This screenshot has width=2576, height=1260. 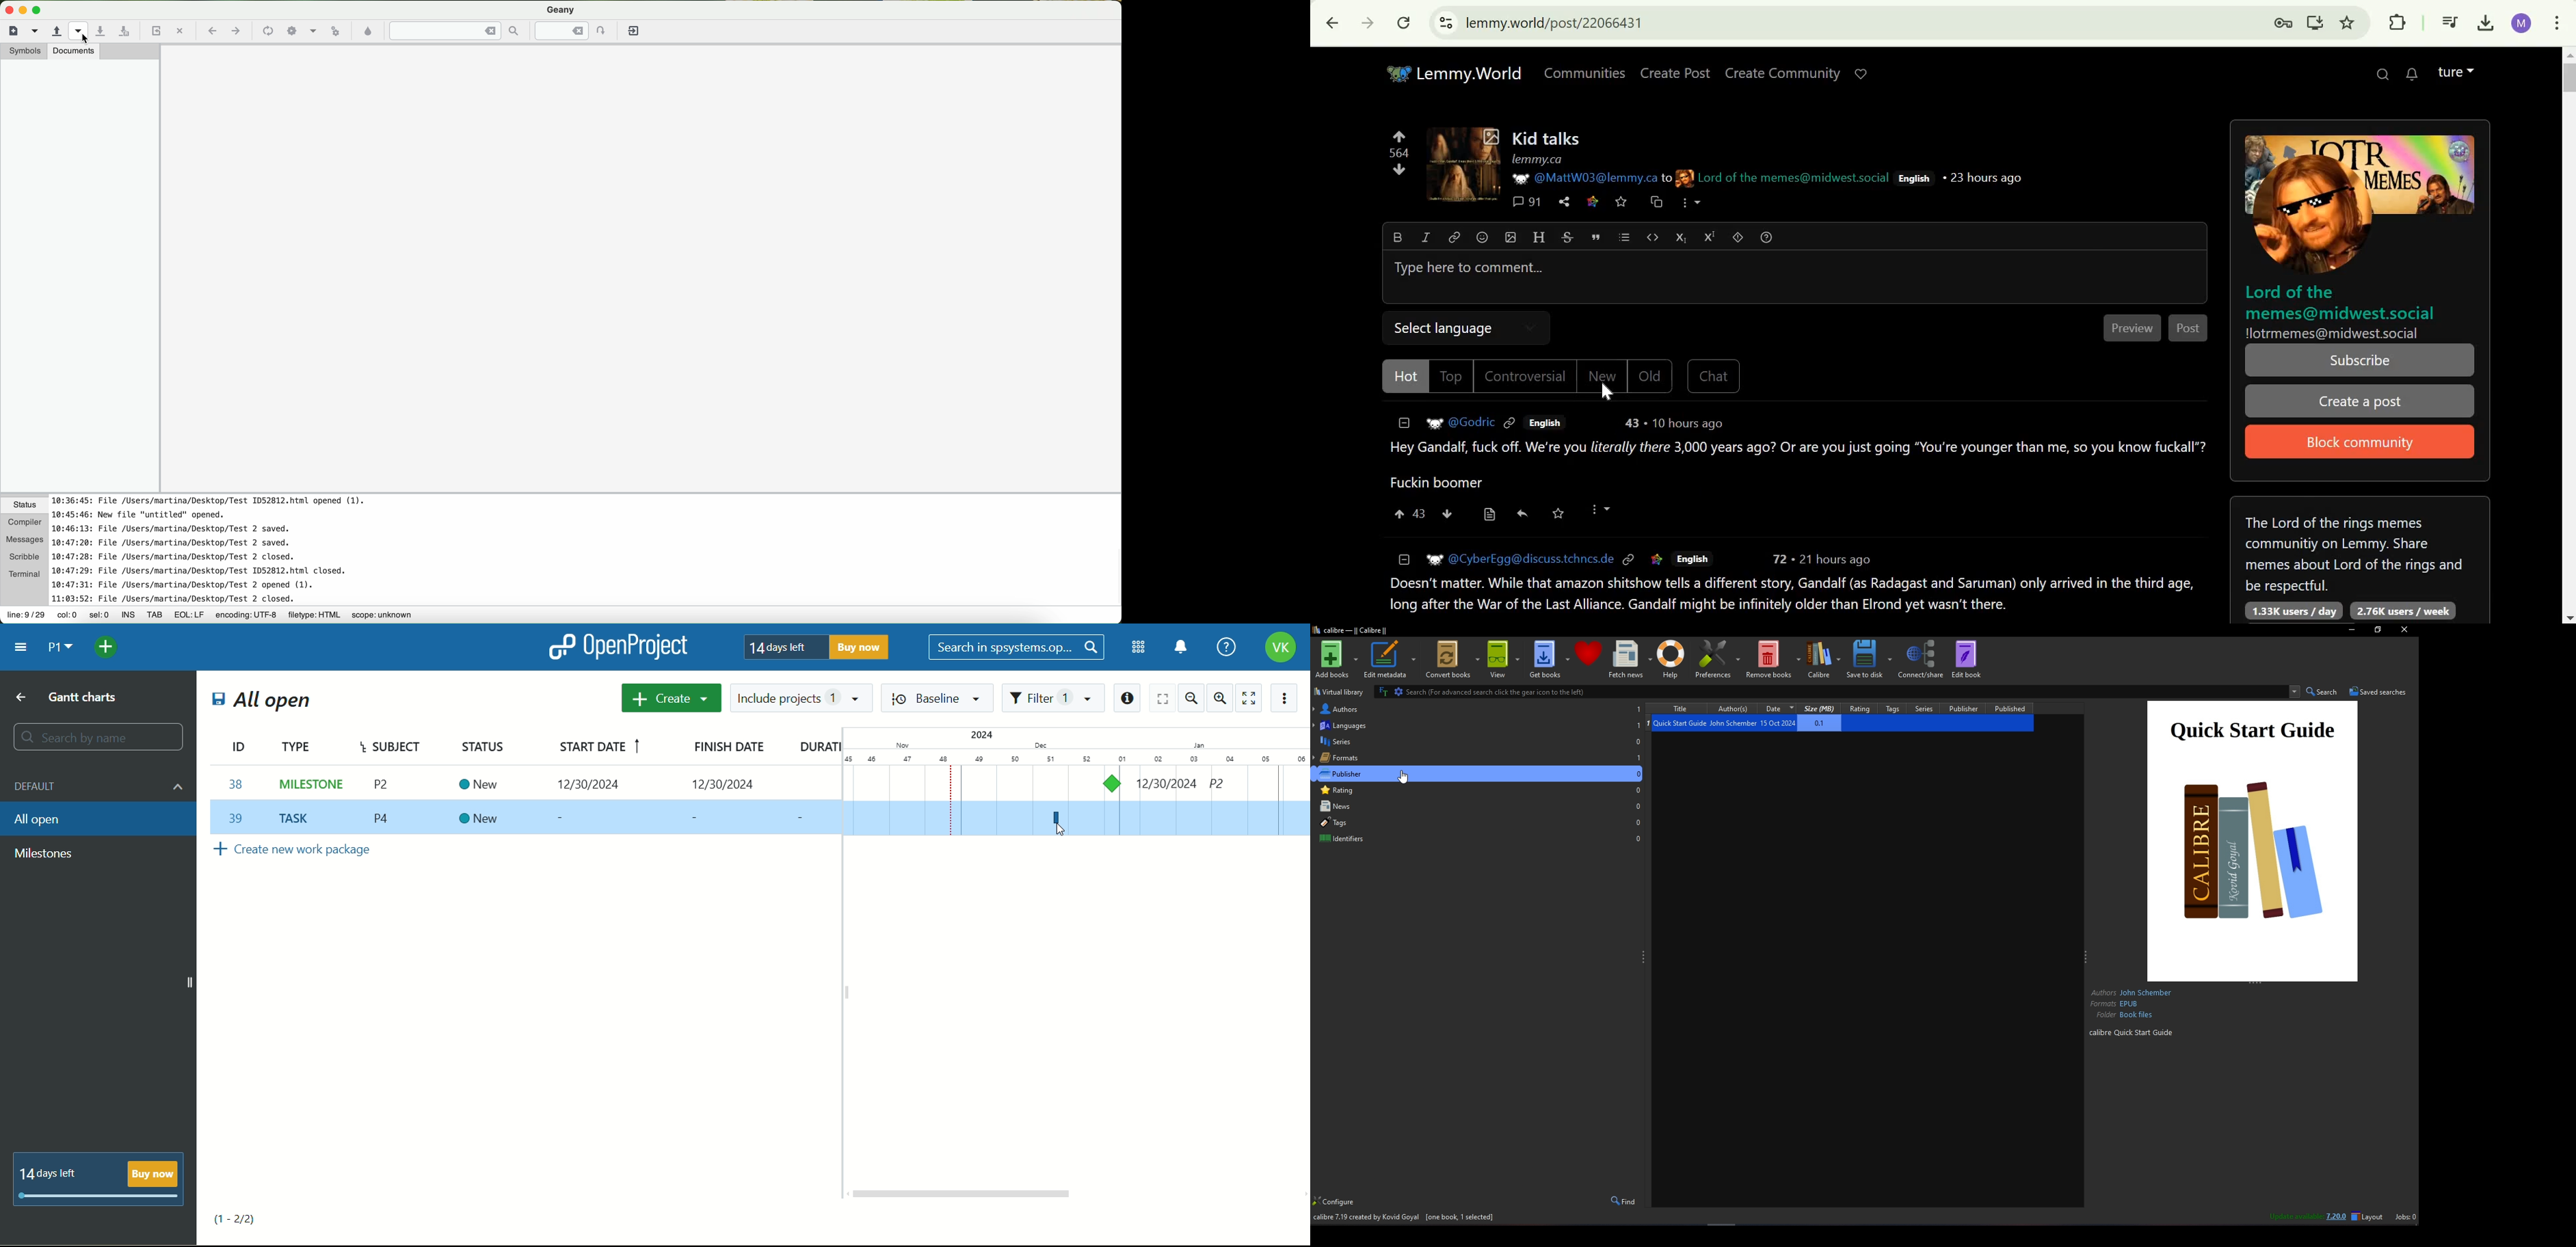 I want to click on 72, so click(x=1781, y=558).